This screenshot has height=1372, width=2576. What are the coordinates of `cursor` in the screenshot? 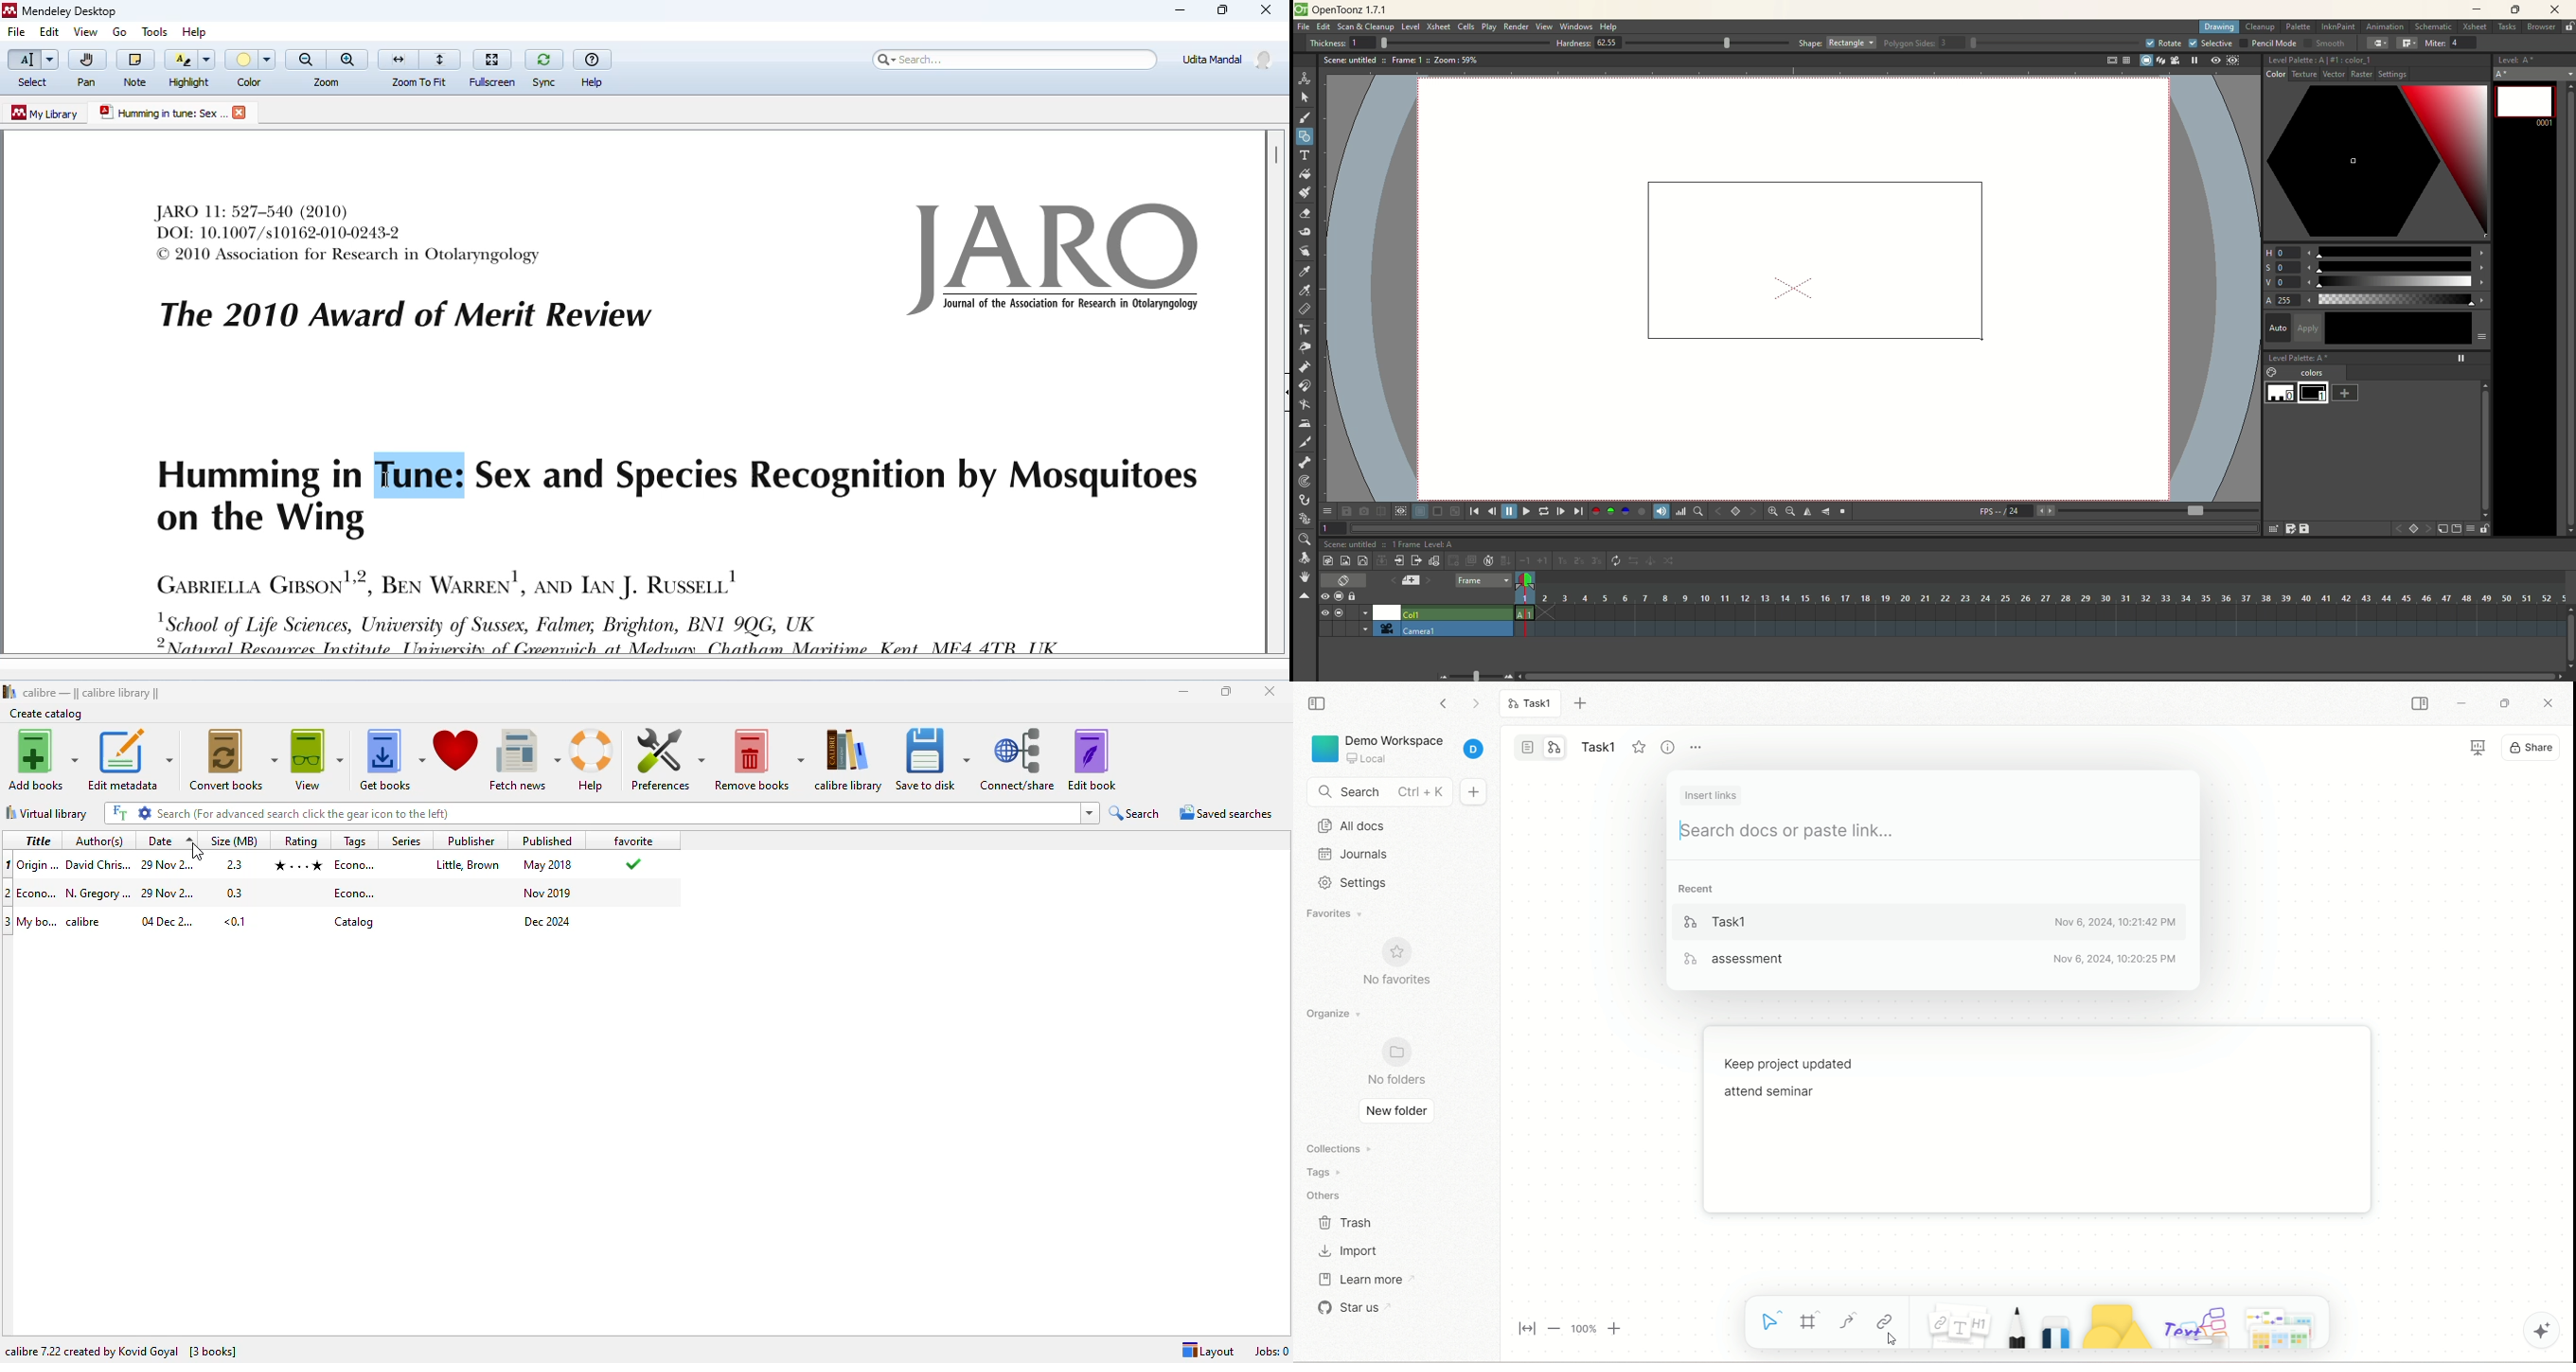 It's located at (1891, 1341).